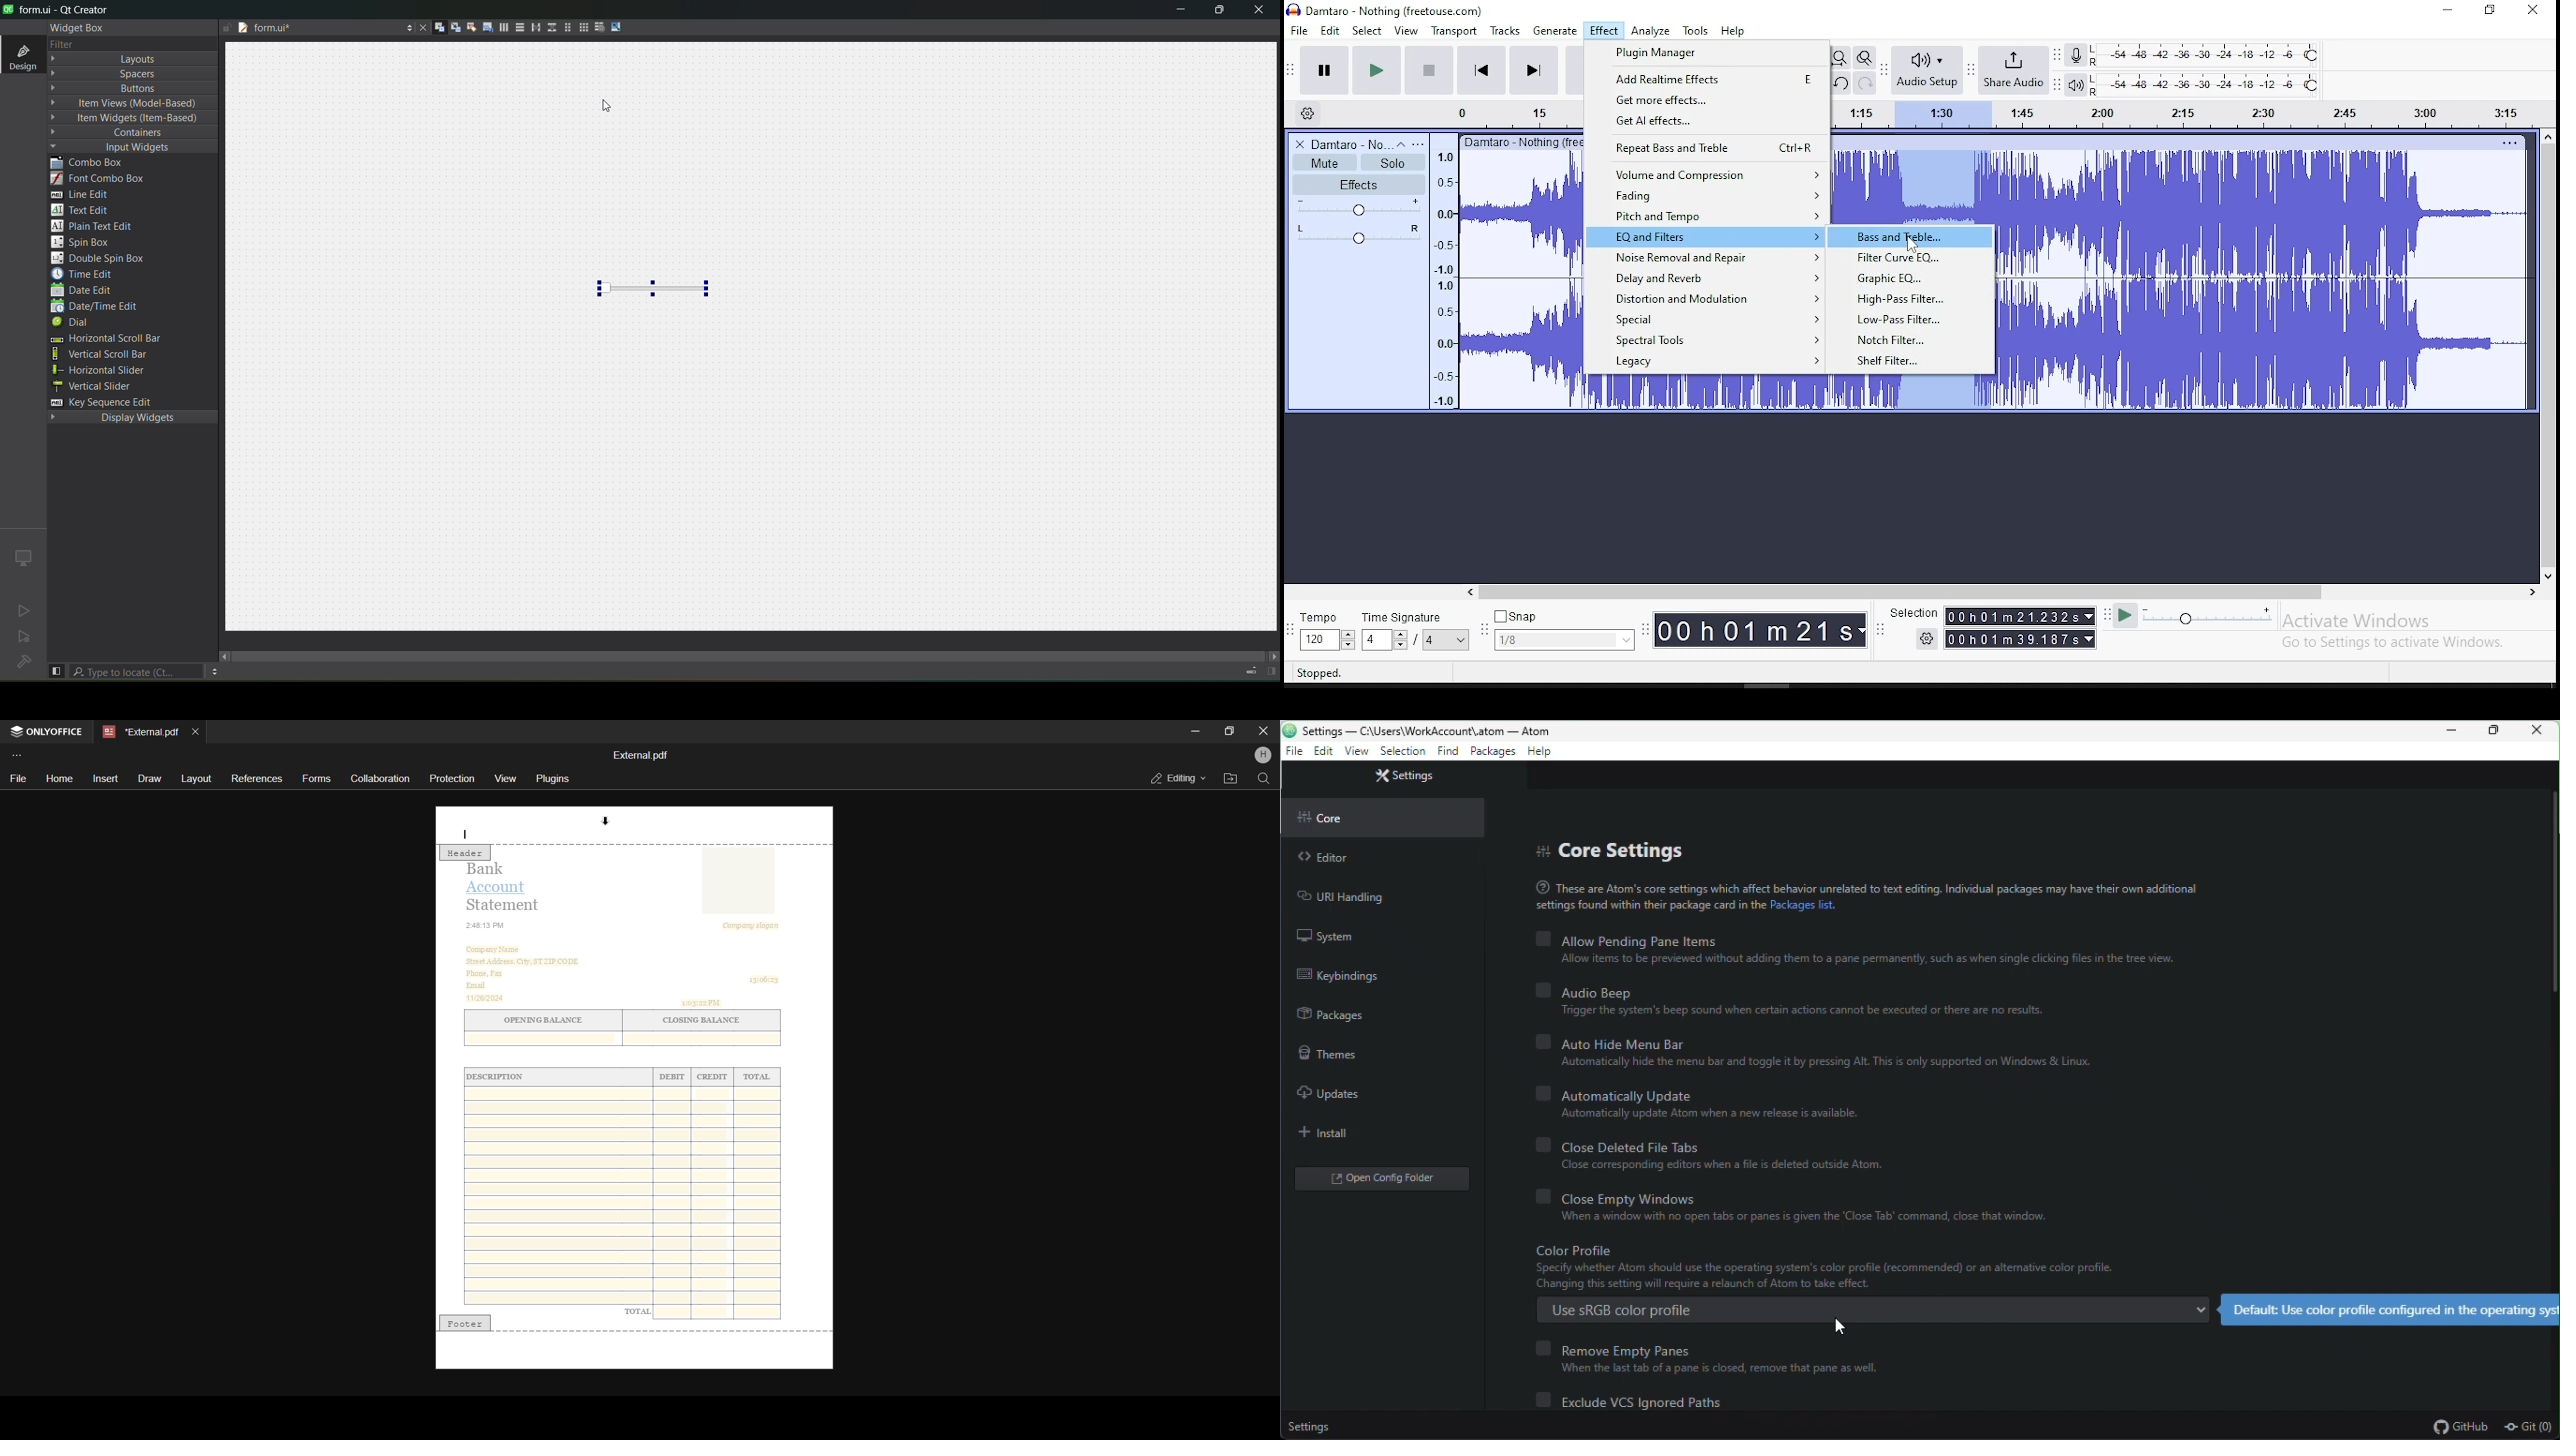 This screenshot has width=2576, height=1456. What do you see at coordinates (119, 133) in the screenshot?
I see `containers` at bounding box center [119, 133].